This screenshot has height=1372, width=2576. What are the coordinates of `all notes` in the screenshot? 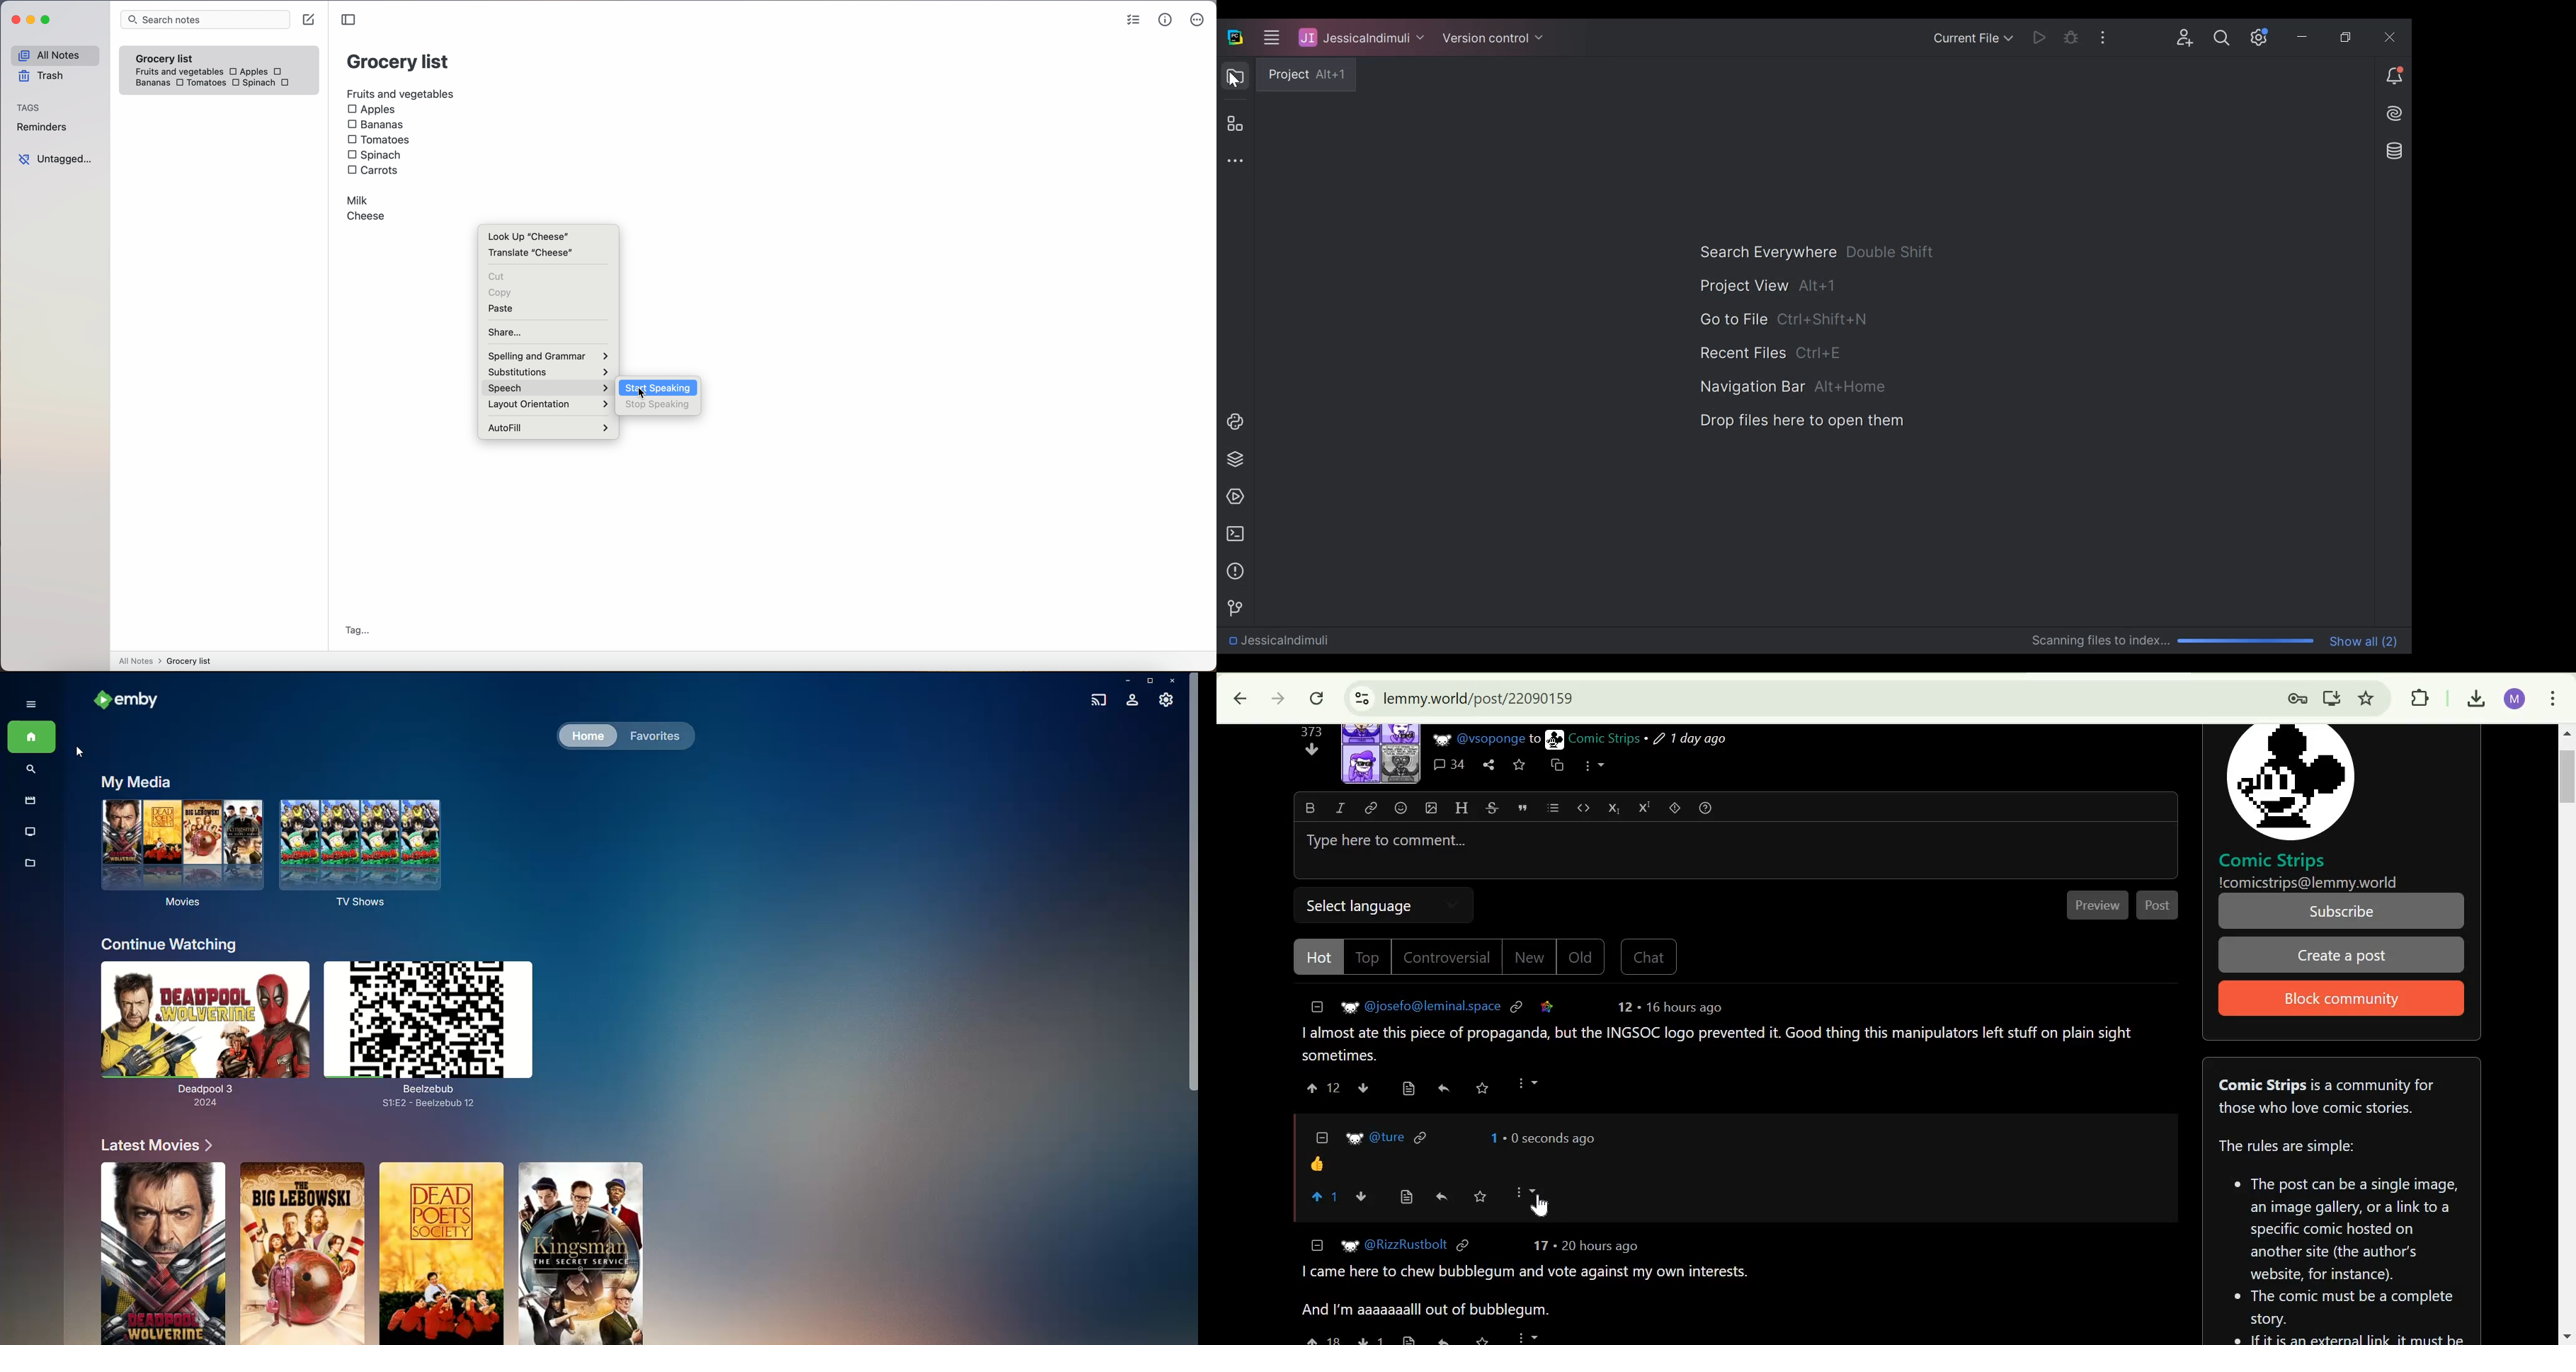 It's located at (164, 662).